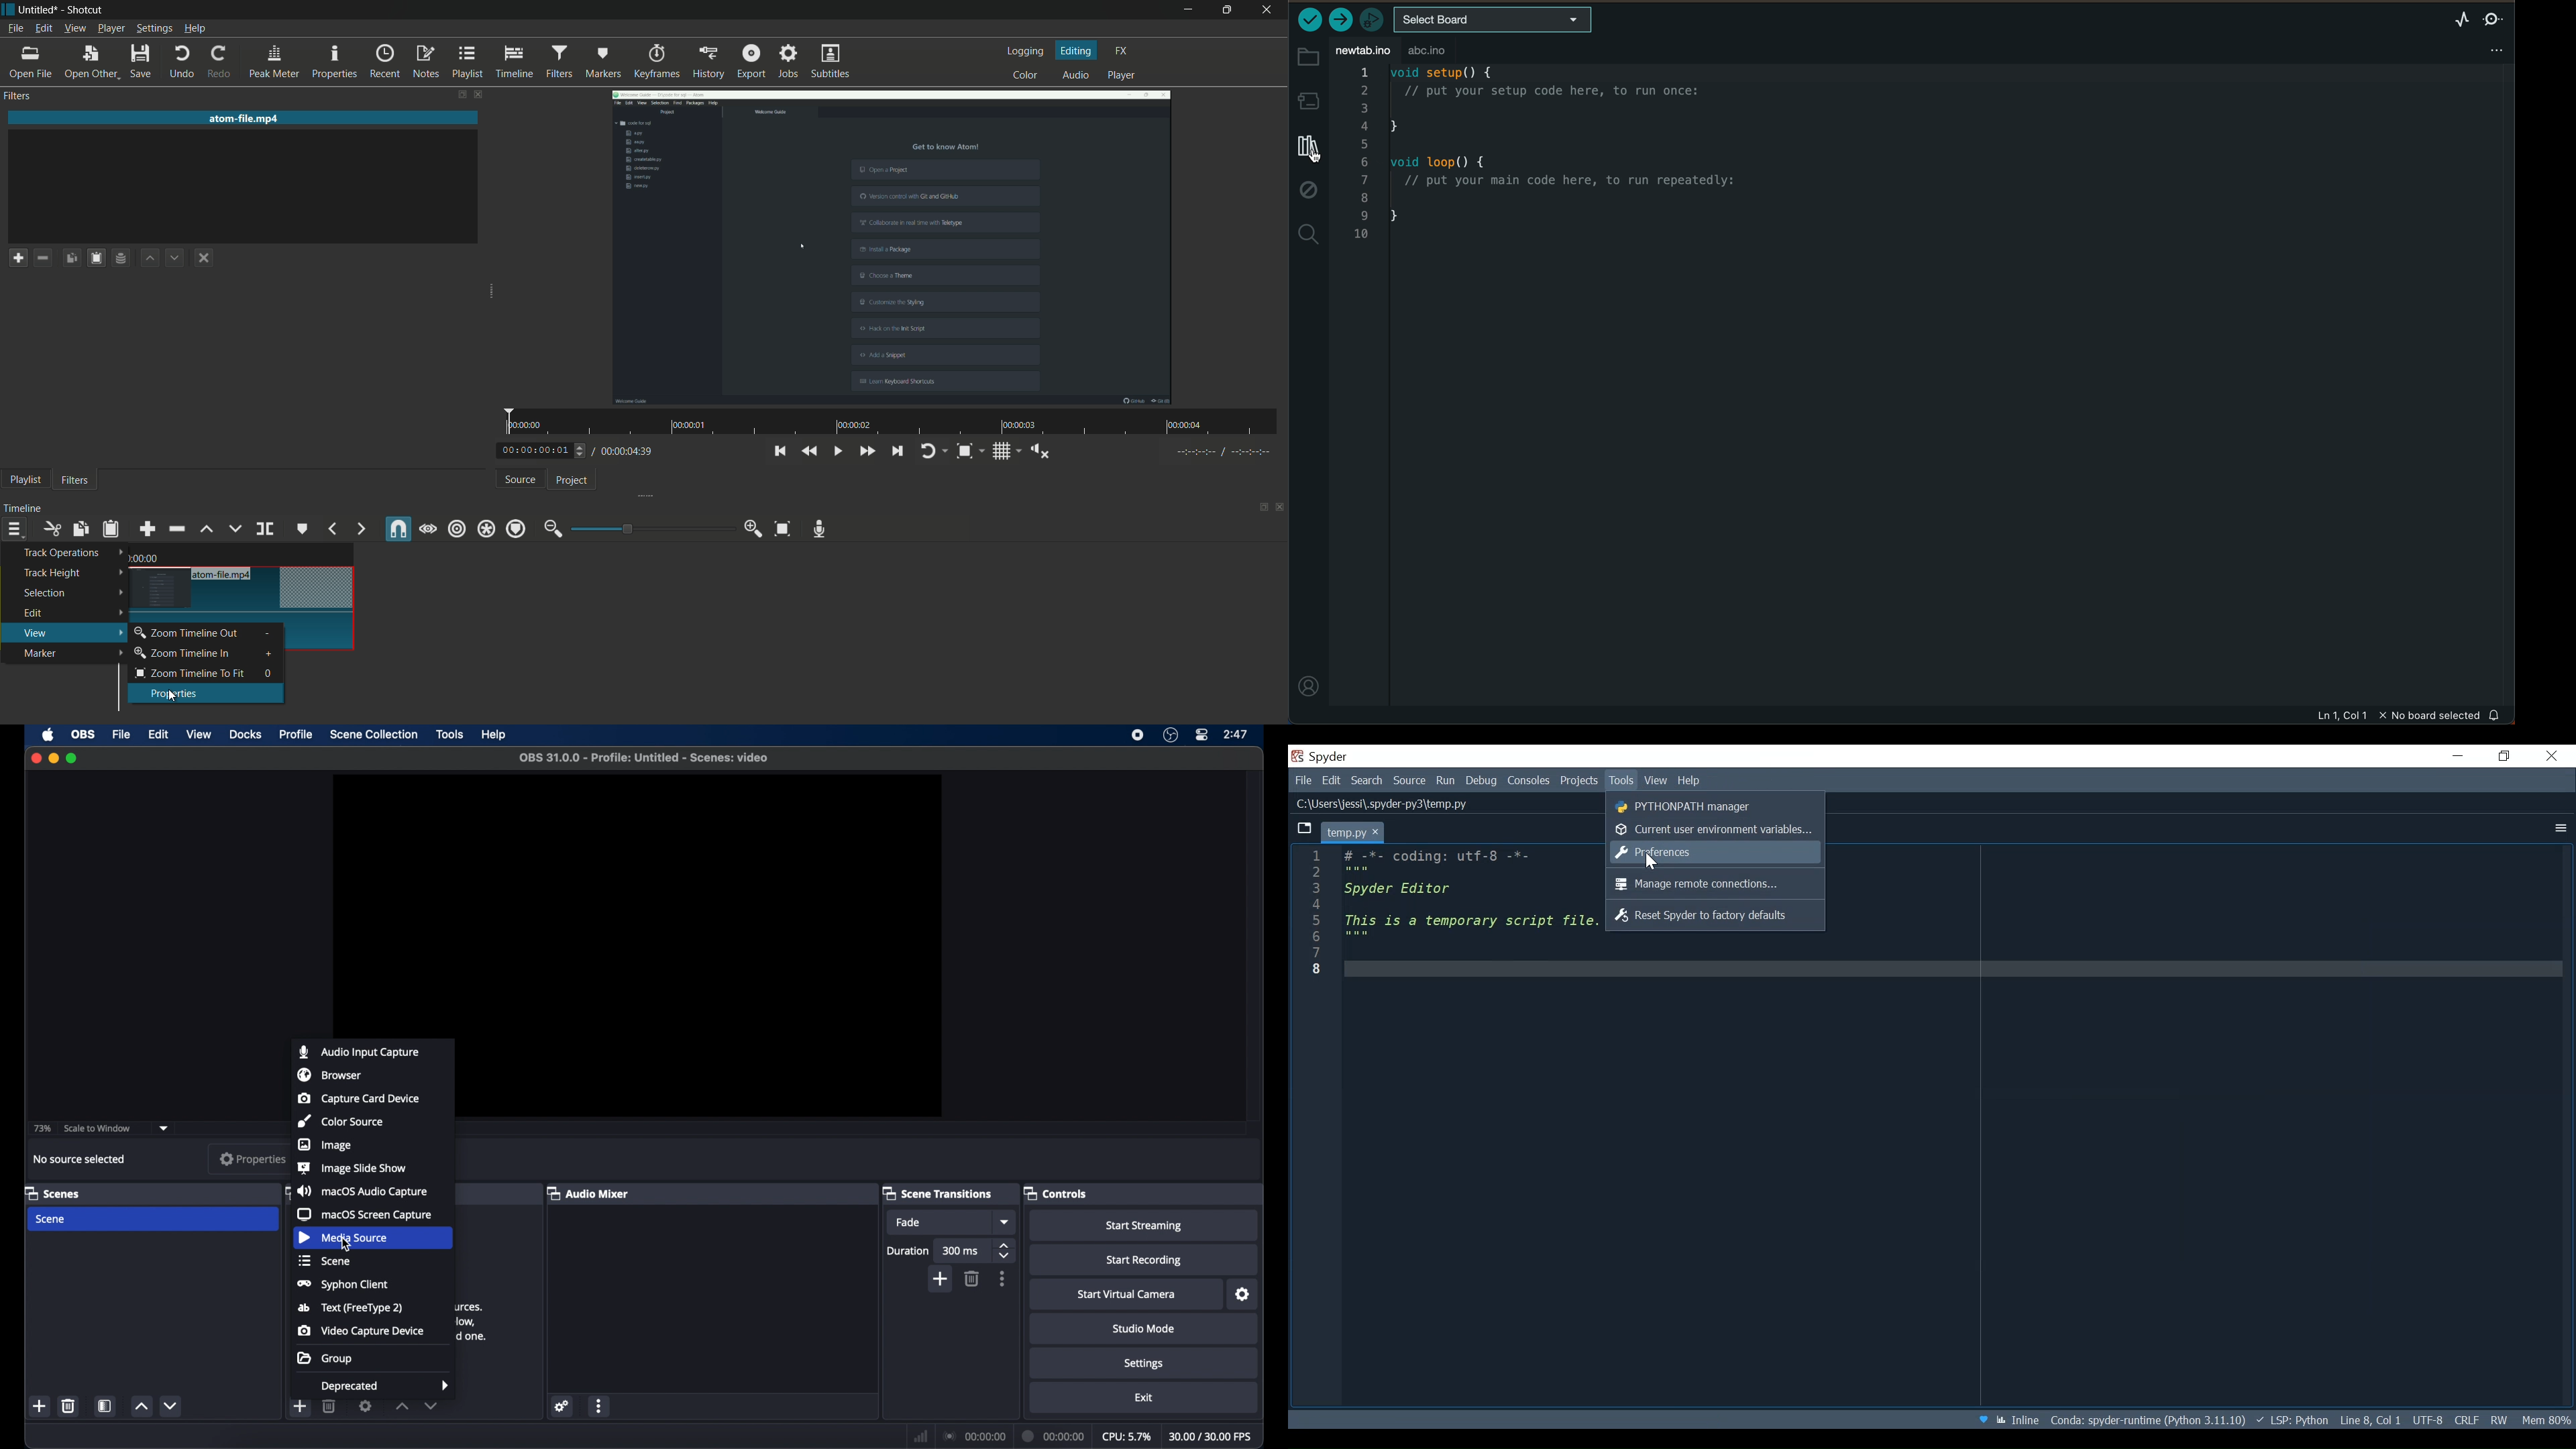  Describe the element at coordinates (1144, 1260) in the screenshot. I see `start recording` at that location.